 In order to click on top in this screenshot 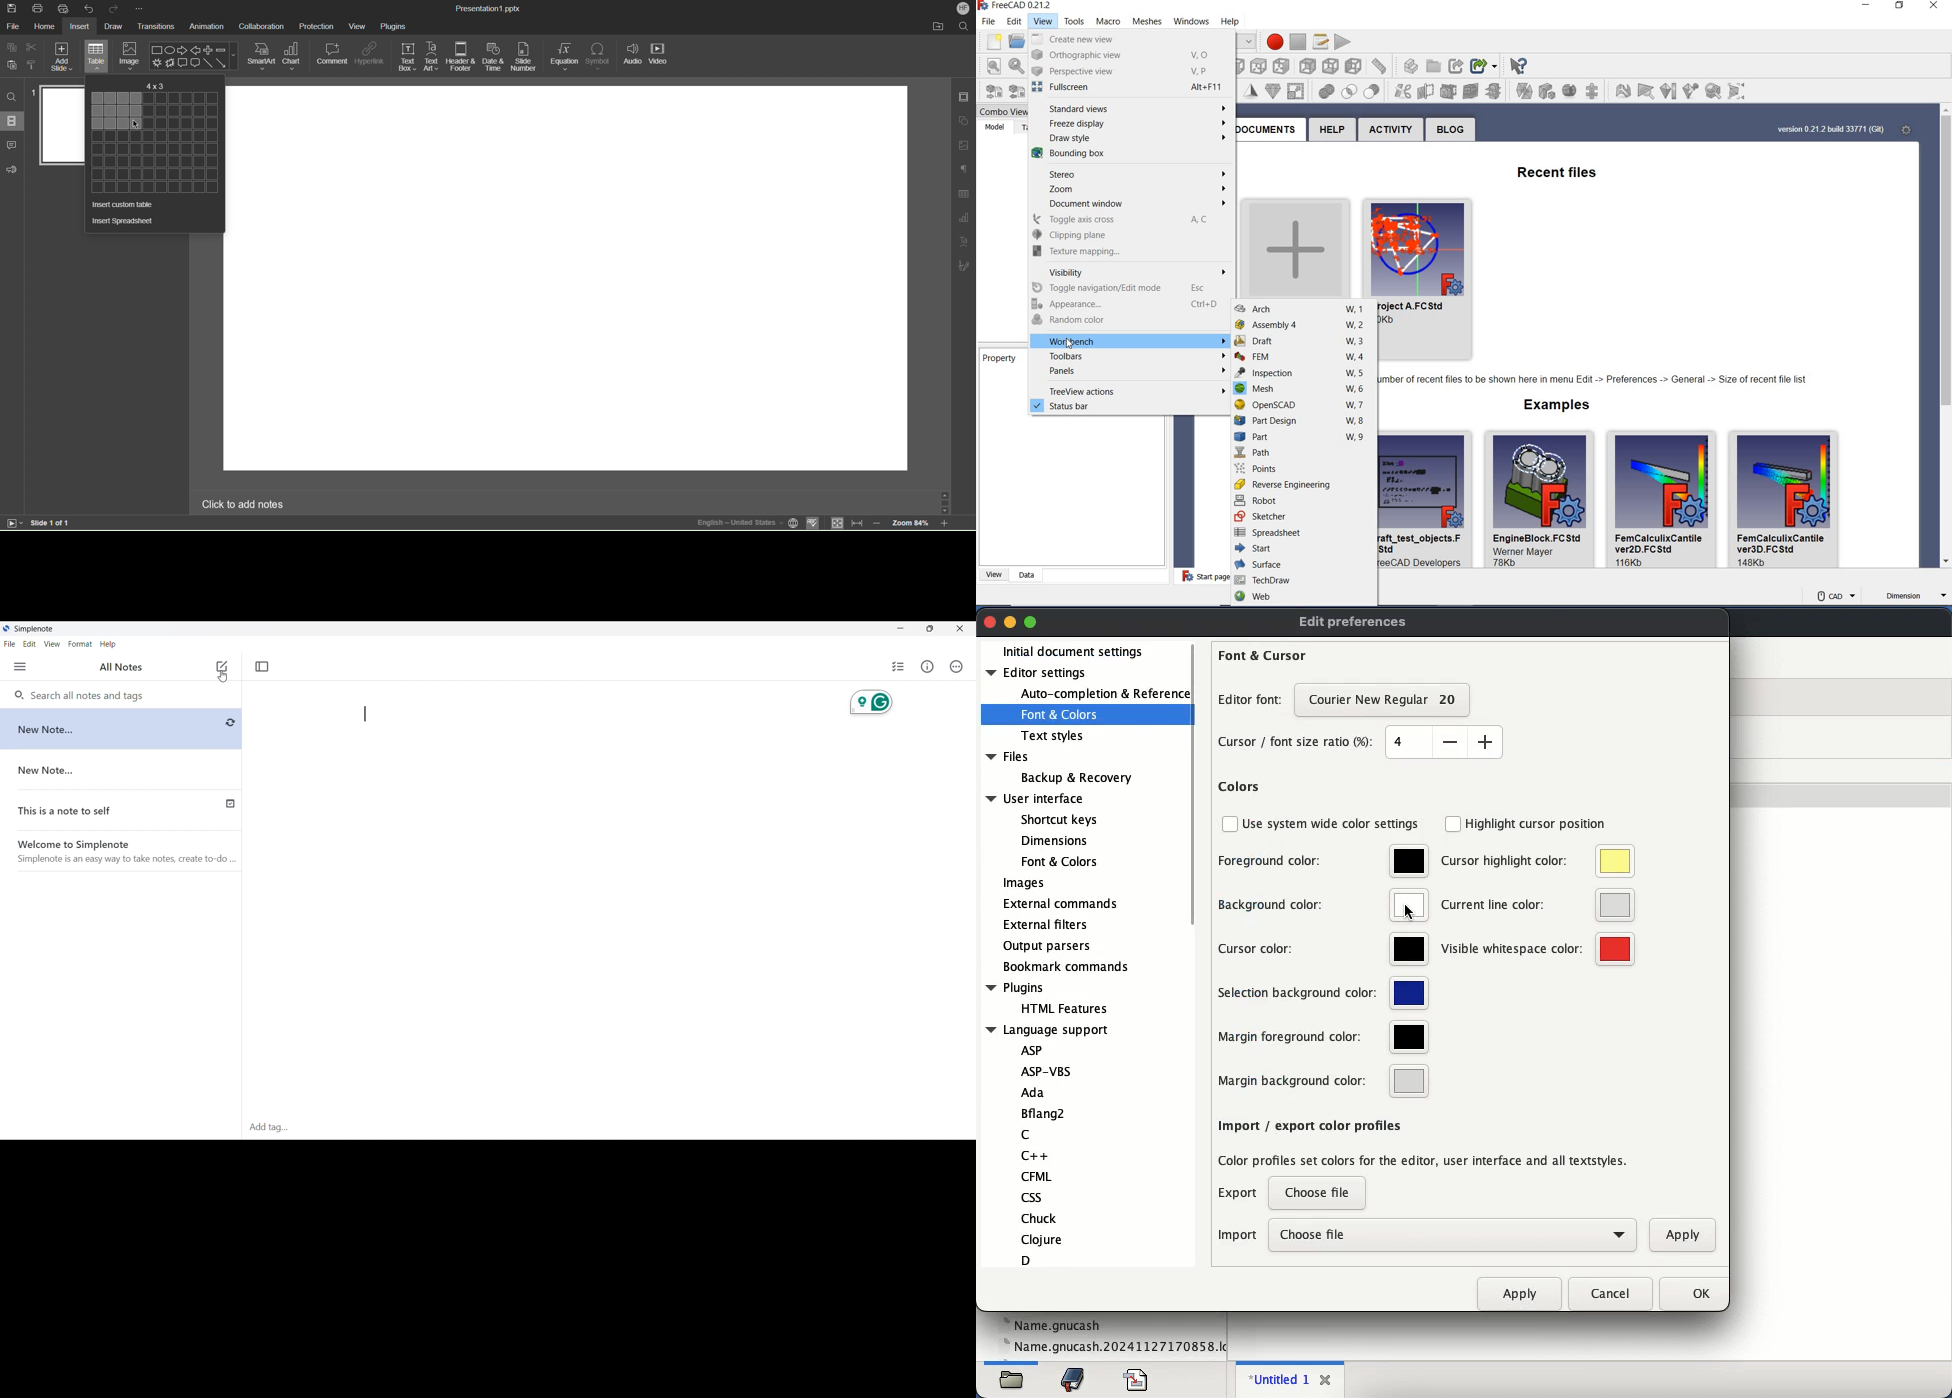, I will do `click(1235, 64)`.